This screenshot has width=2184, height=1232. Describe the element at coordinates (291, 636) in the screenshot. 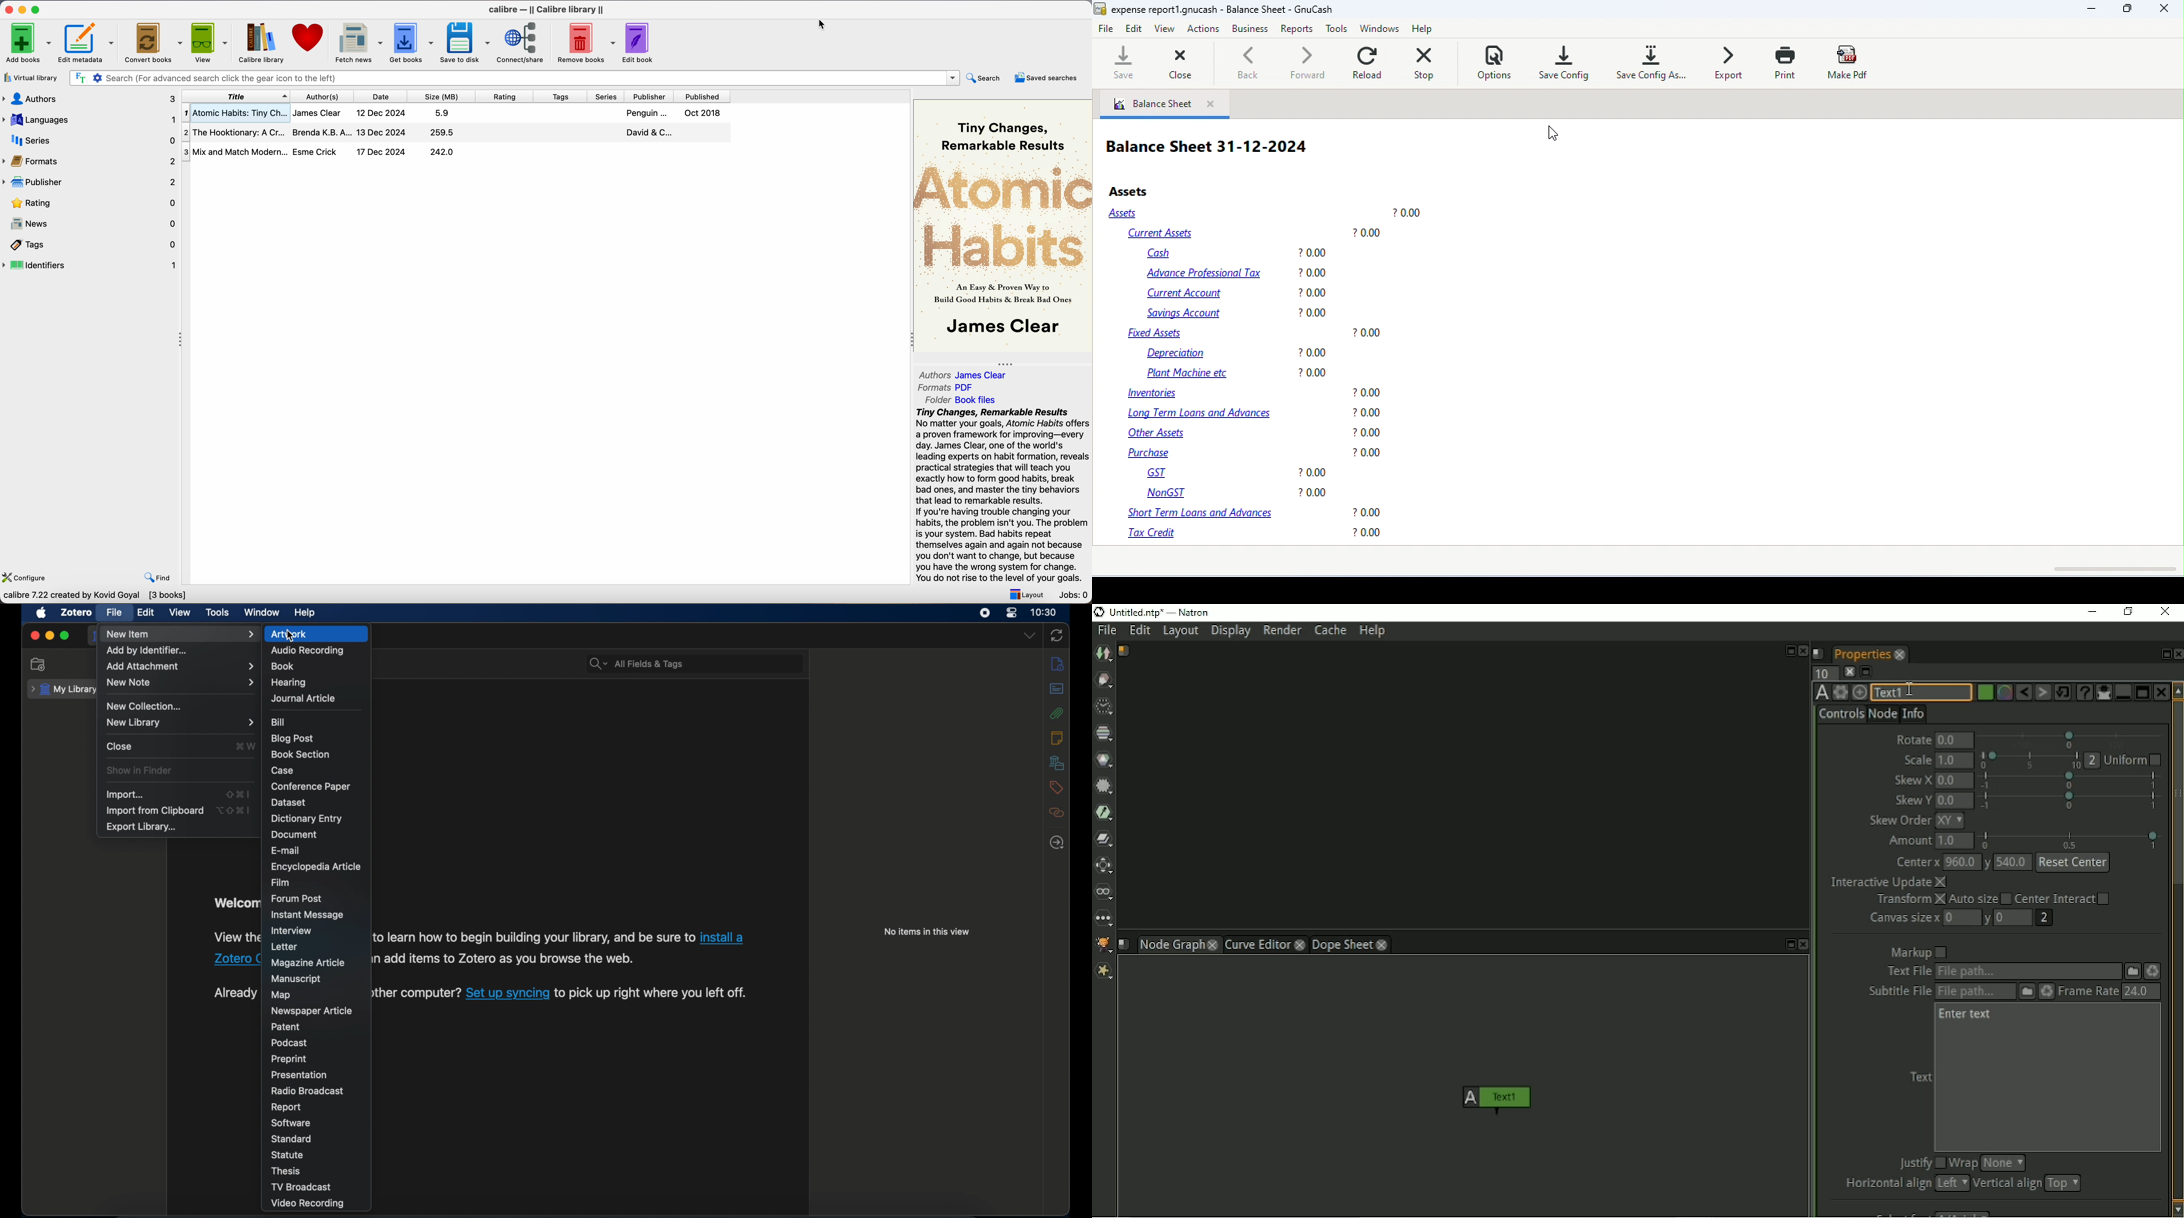

I see `cursor` at that location.